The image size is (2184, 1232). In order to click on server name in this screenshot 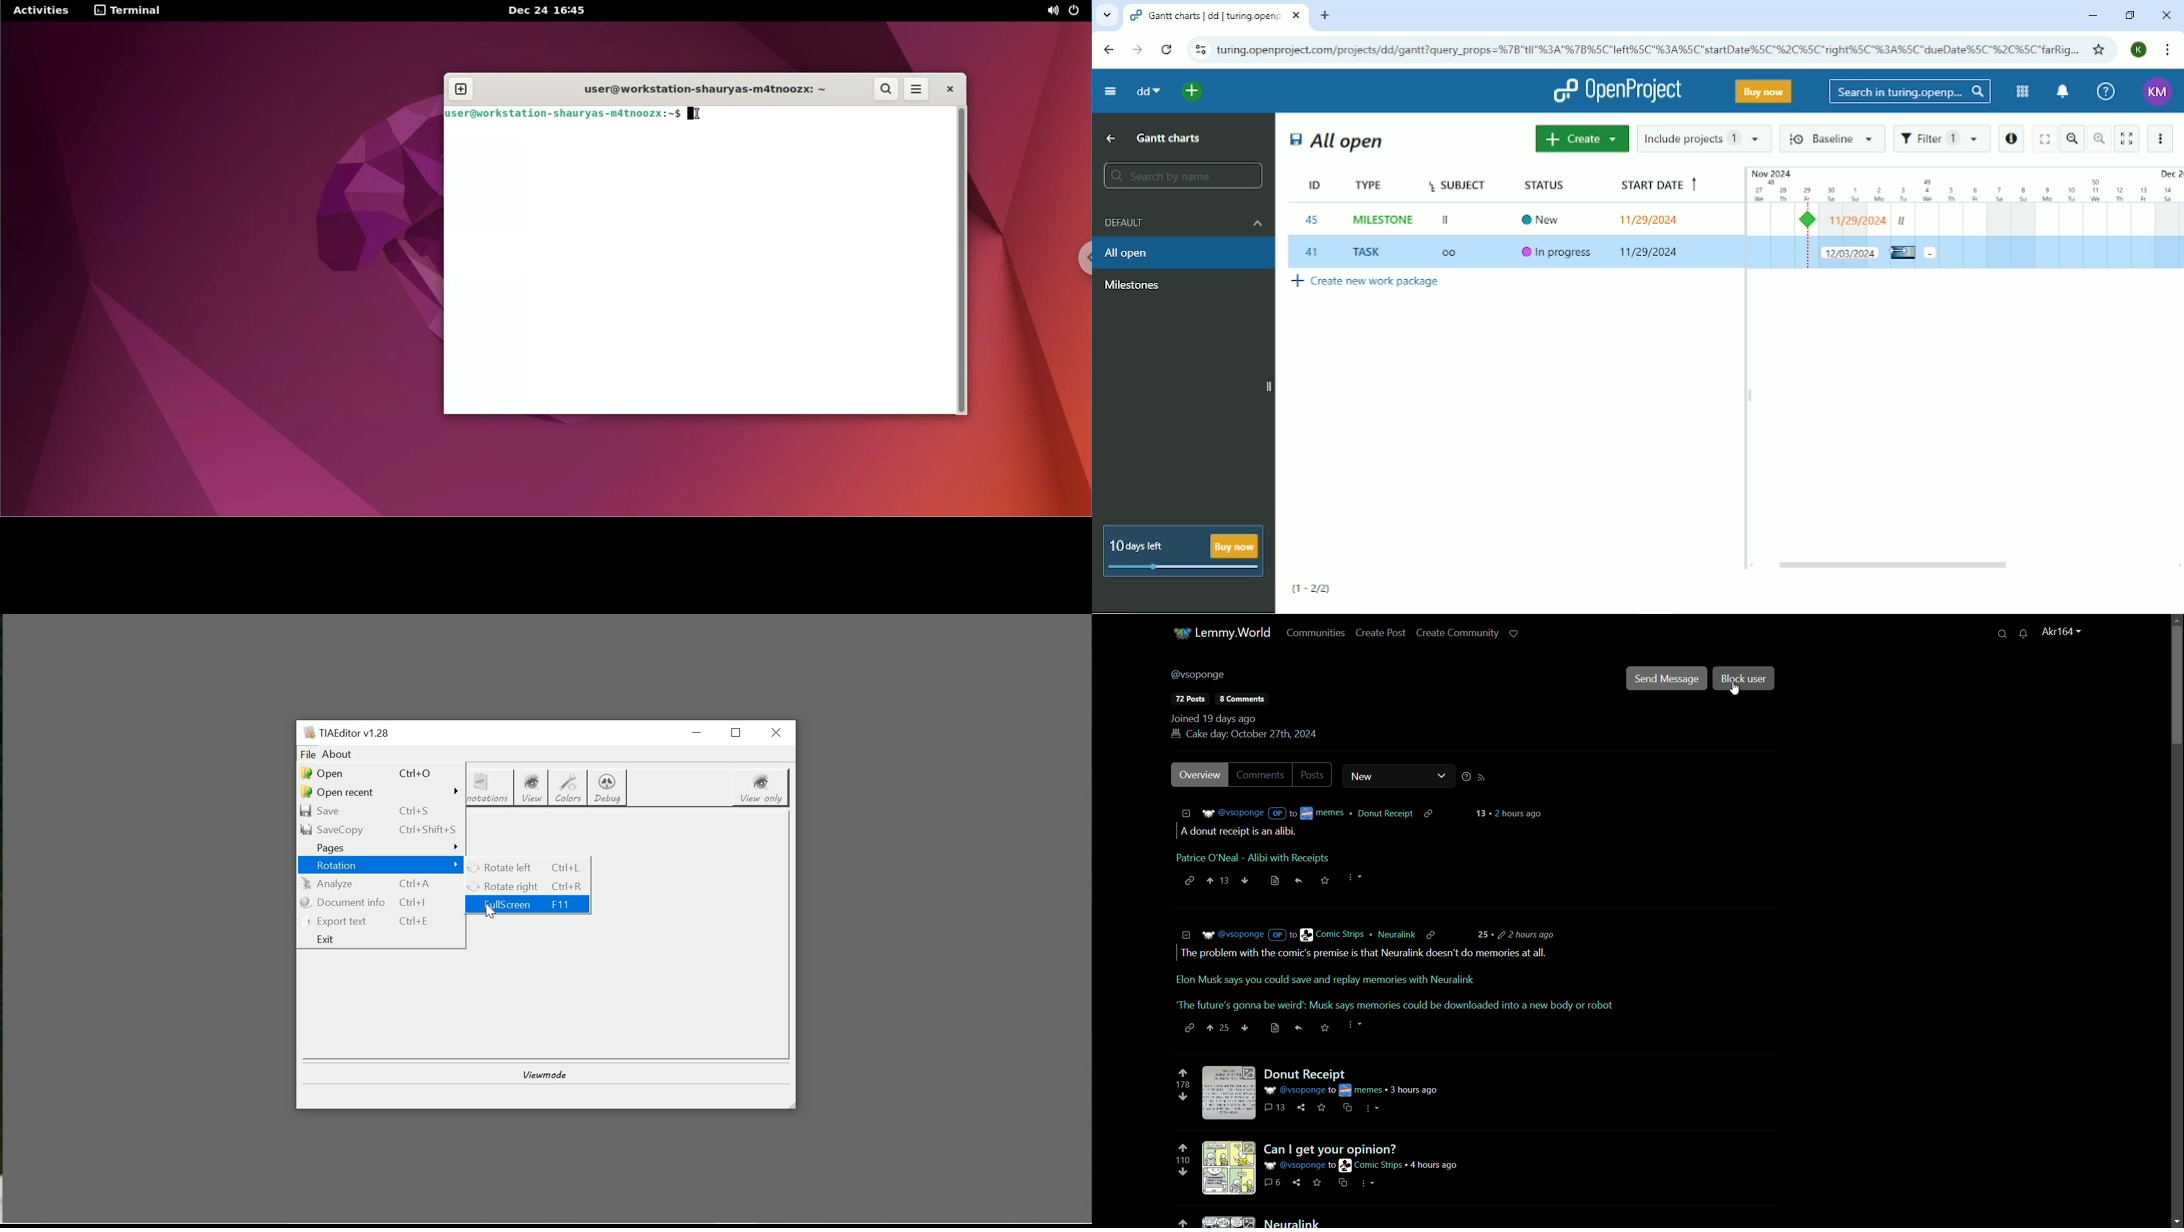, I will do `click(1233, 633)`.